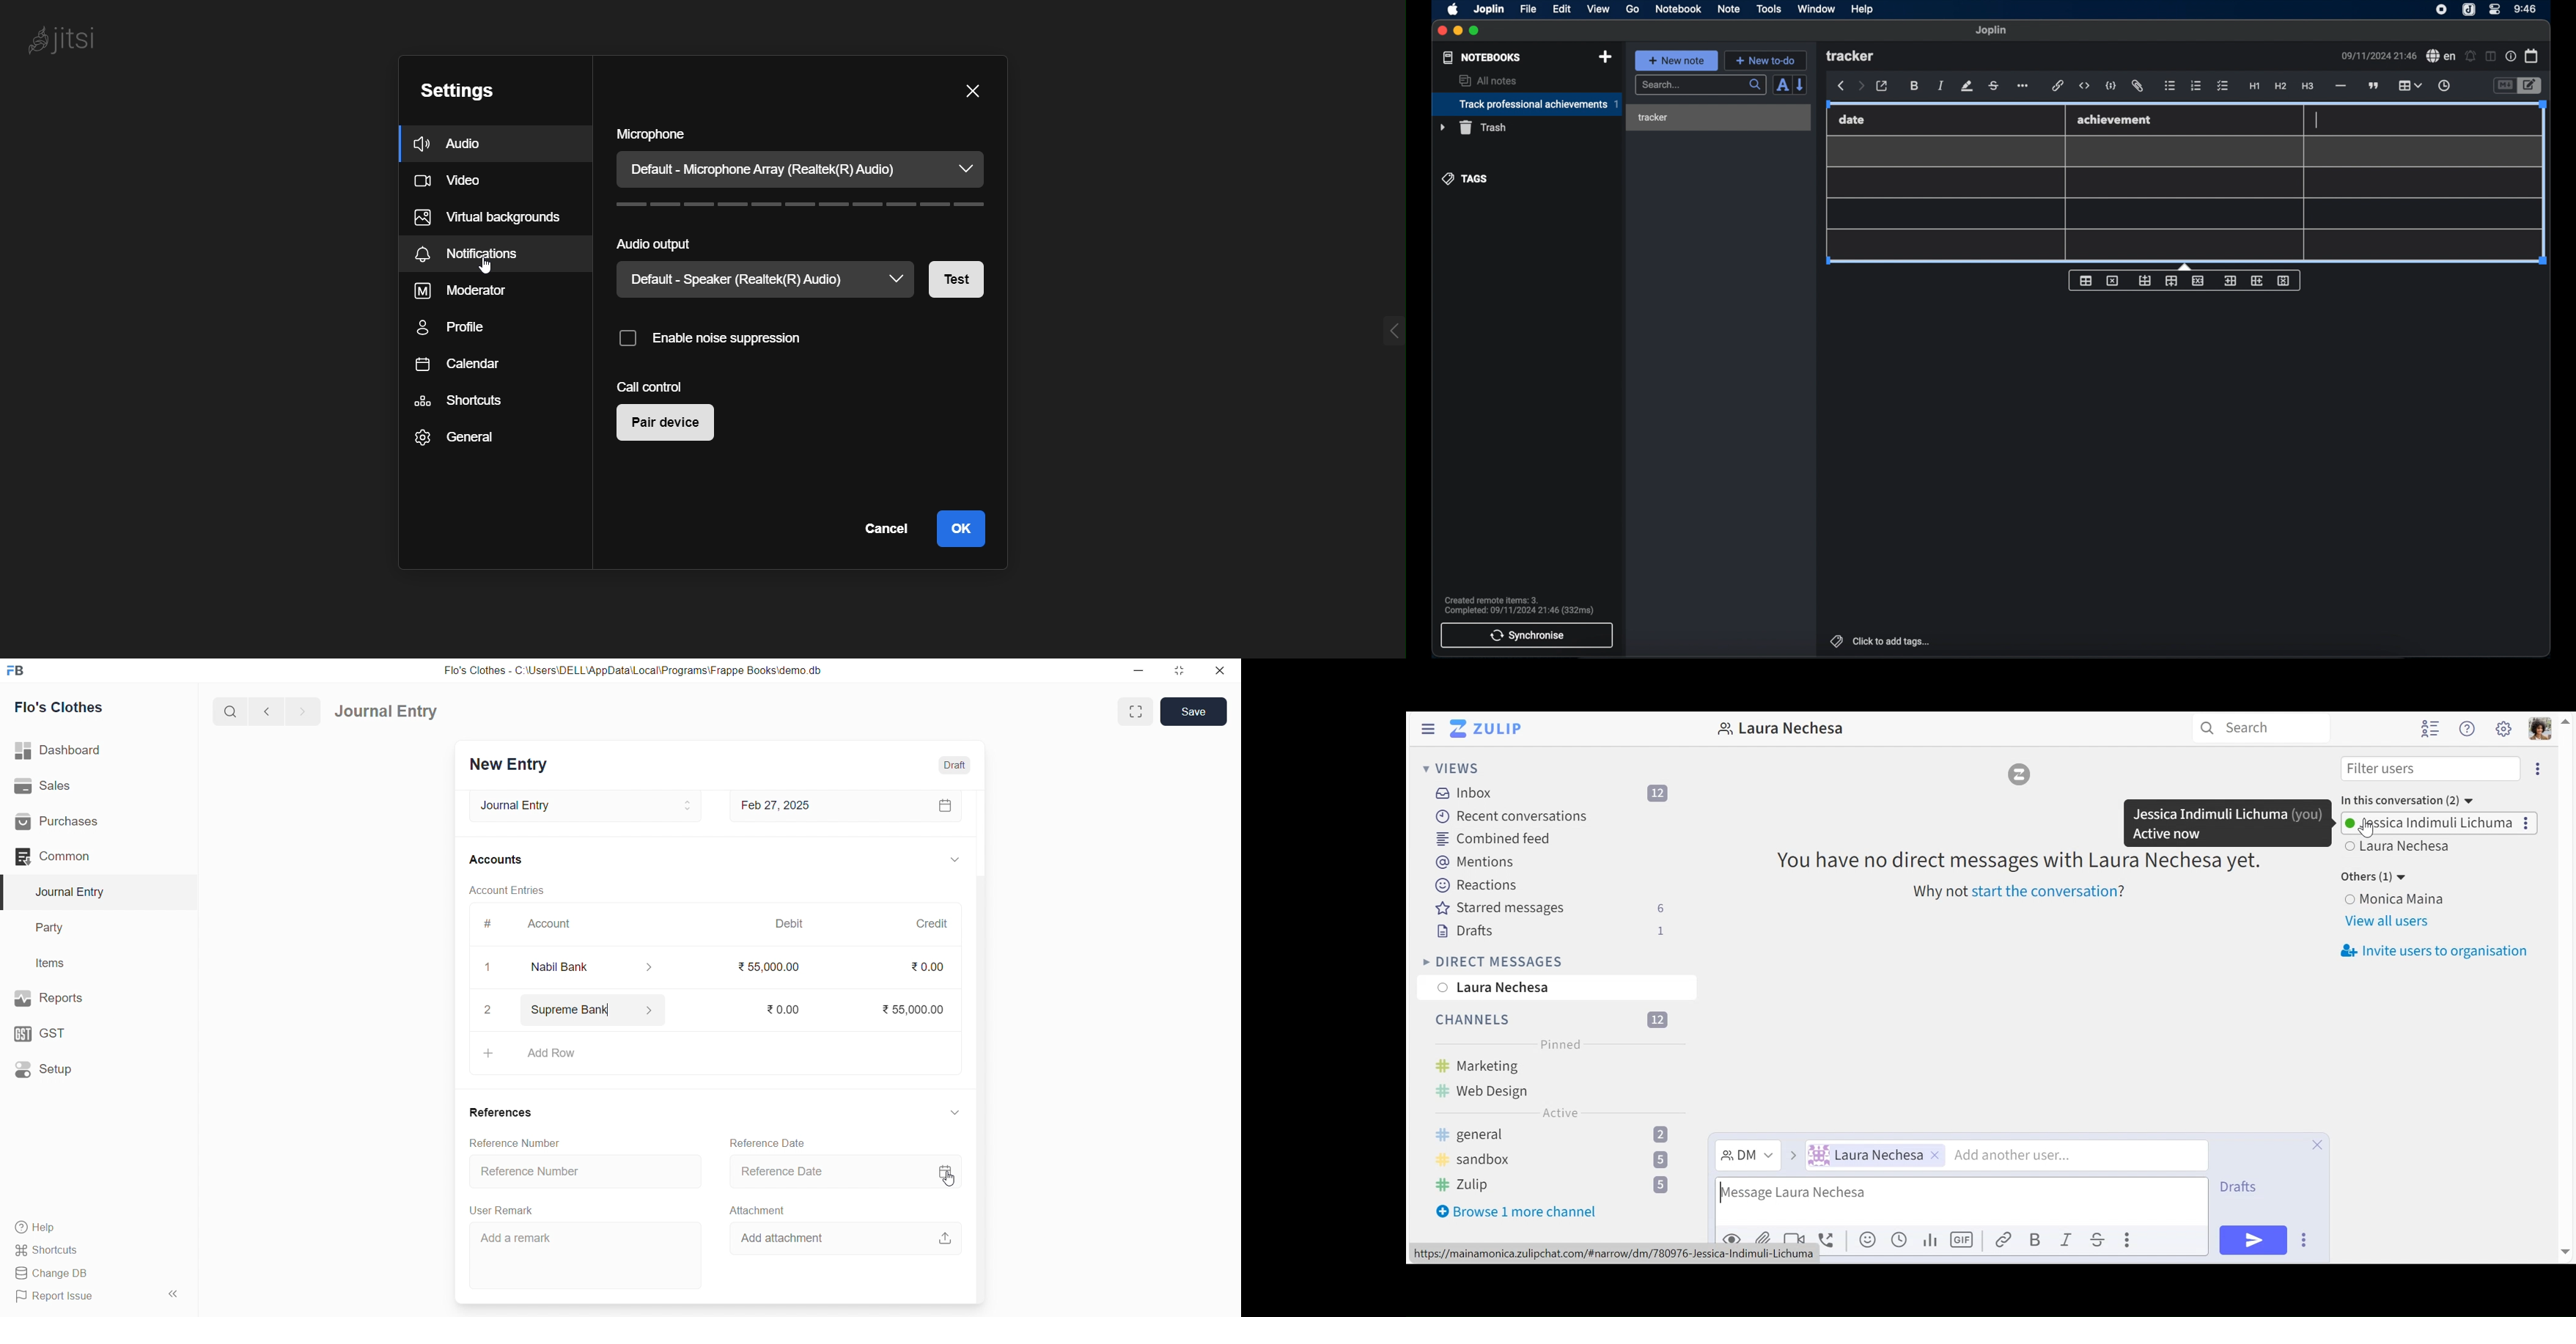  Describe the element at coordinates (2436, 824) in the screenshot. I see `Users` at that location.